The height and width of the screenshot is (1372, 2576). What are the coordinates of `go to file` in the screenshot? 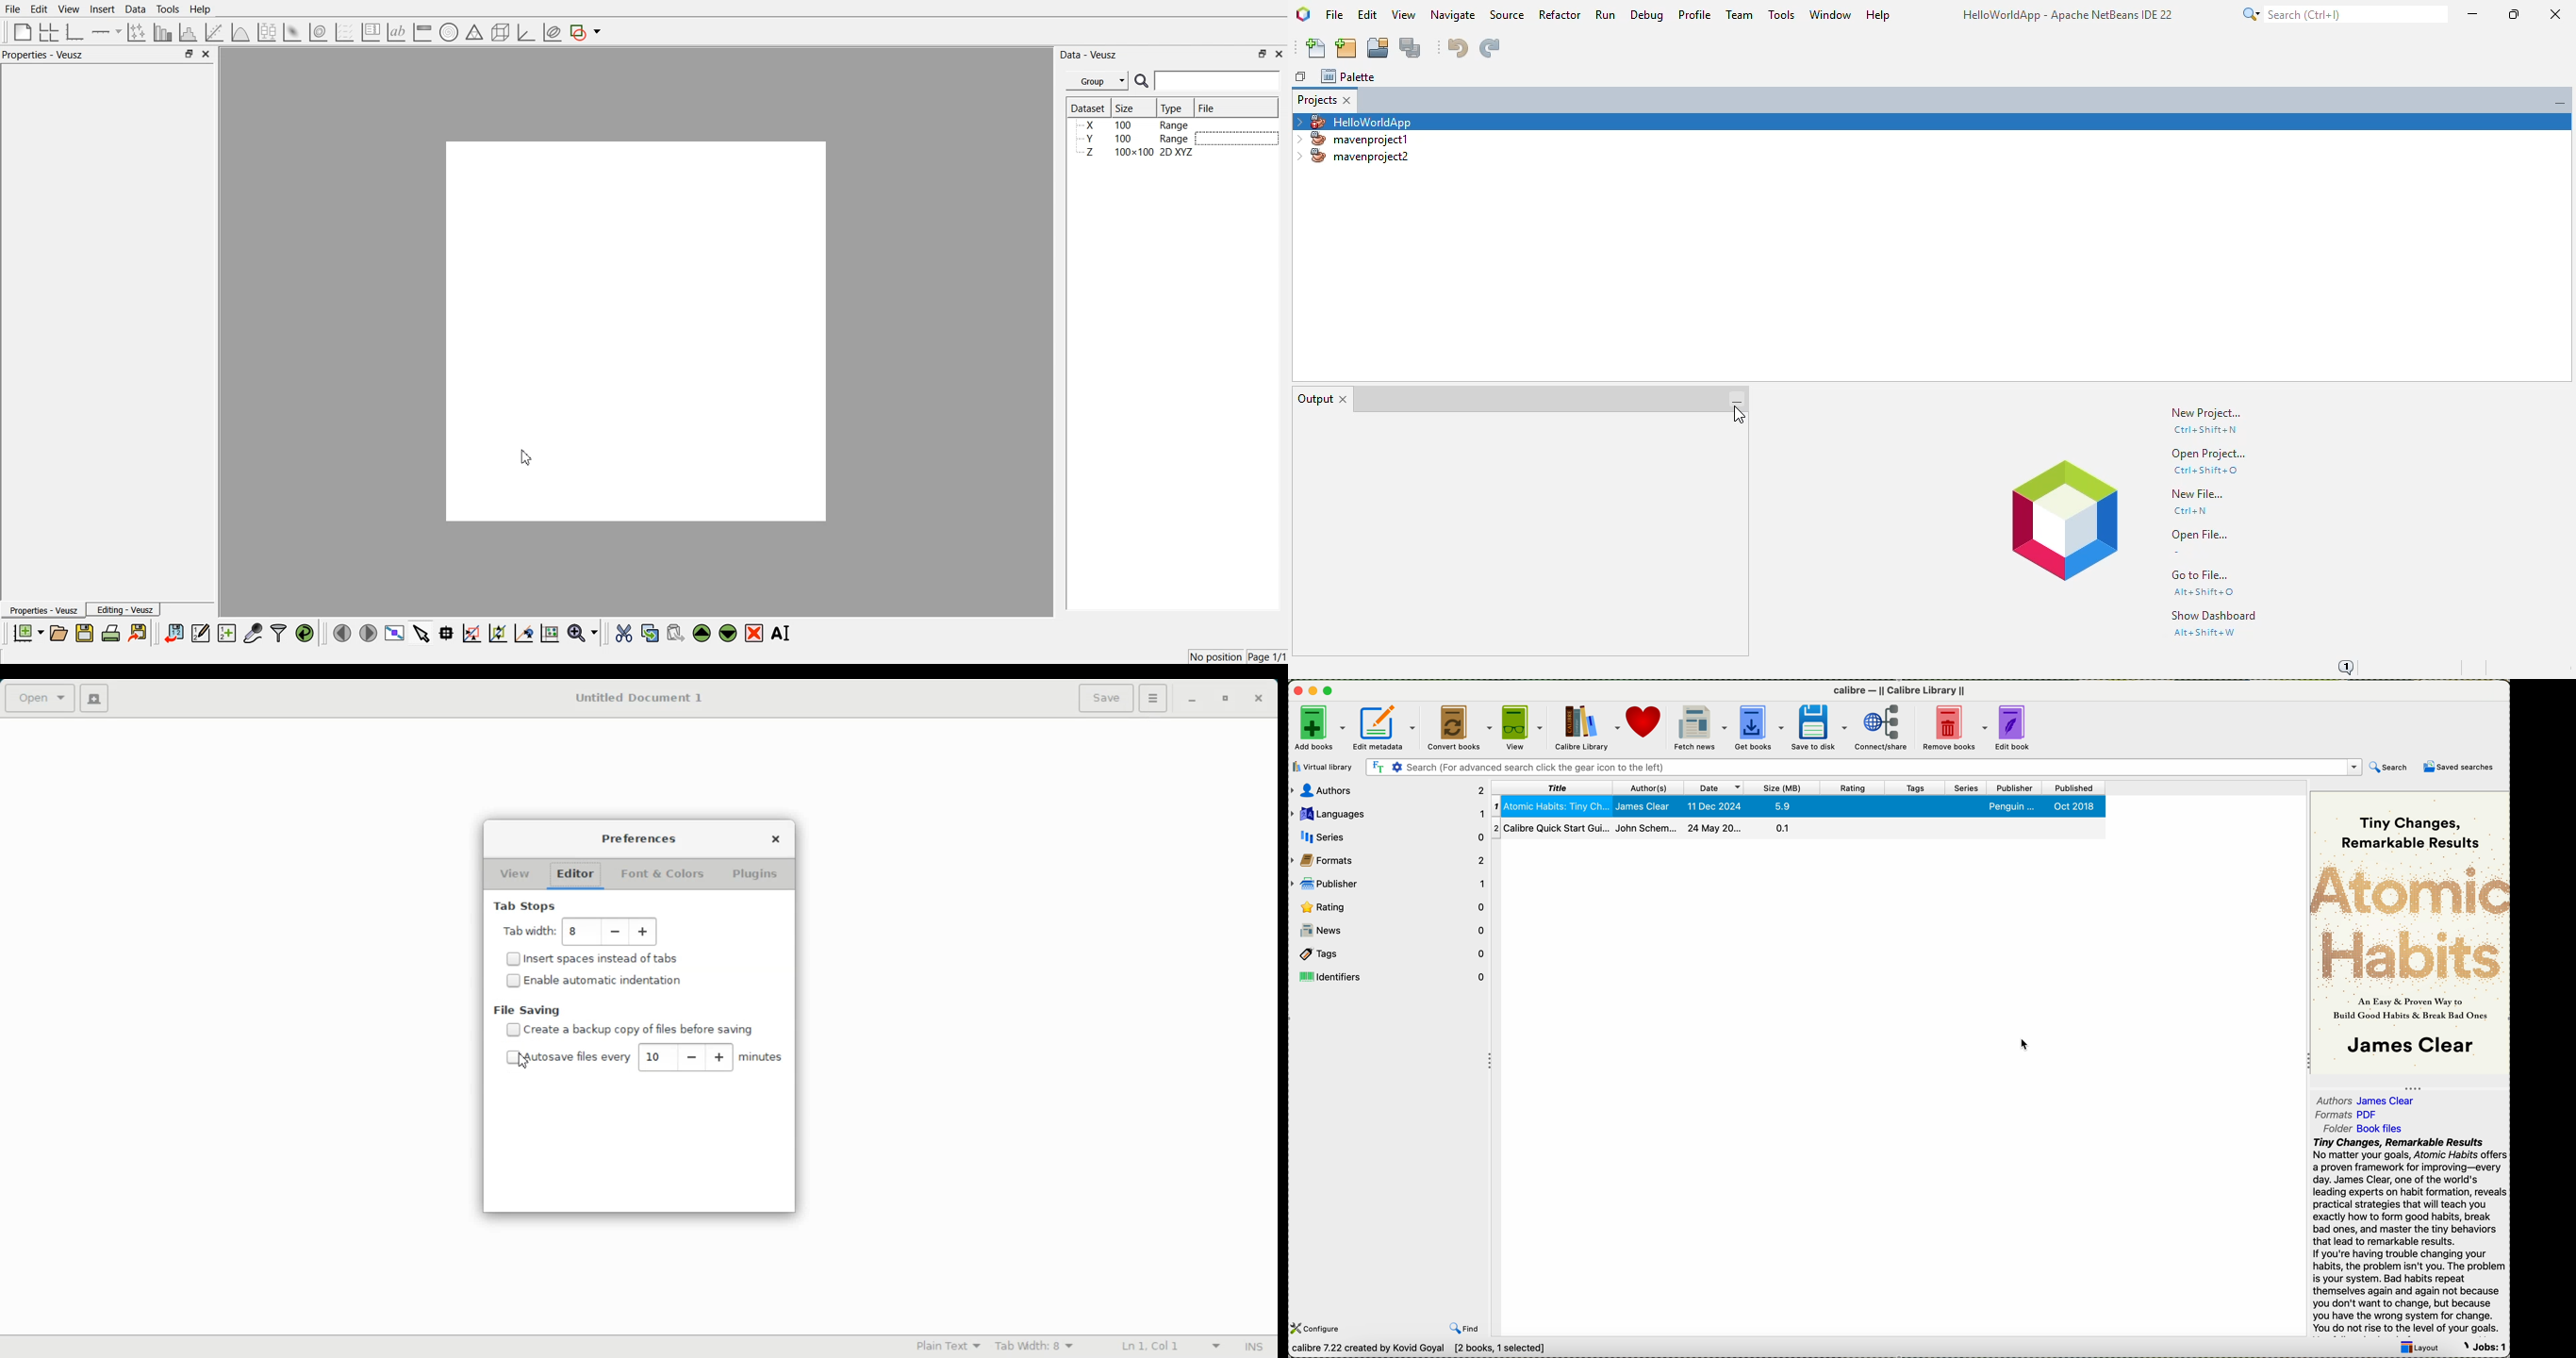 It's located at (2201, 574).